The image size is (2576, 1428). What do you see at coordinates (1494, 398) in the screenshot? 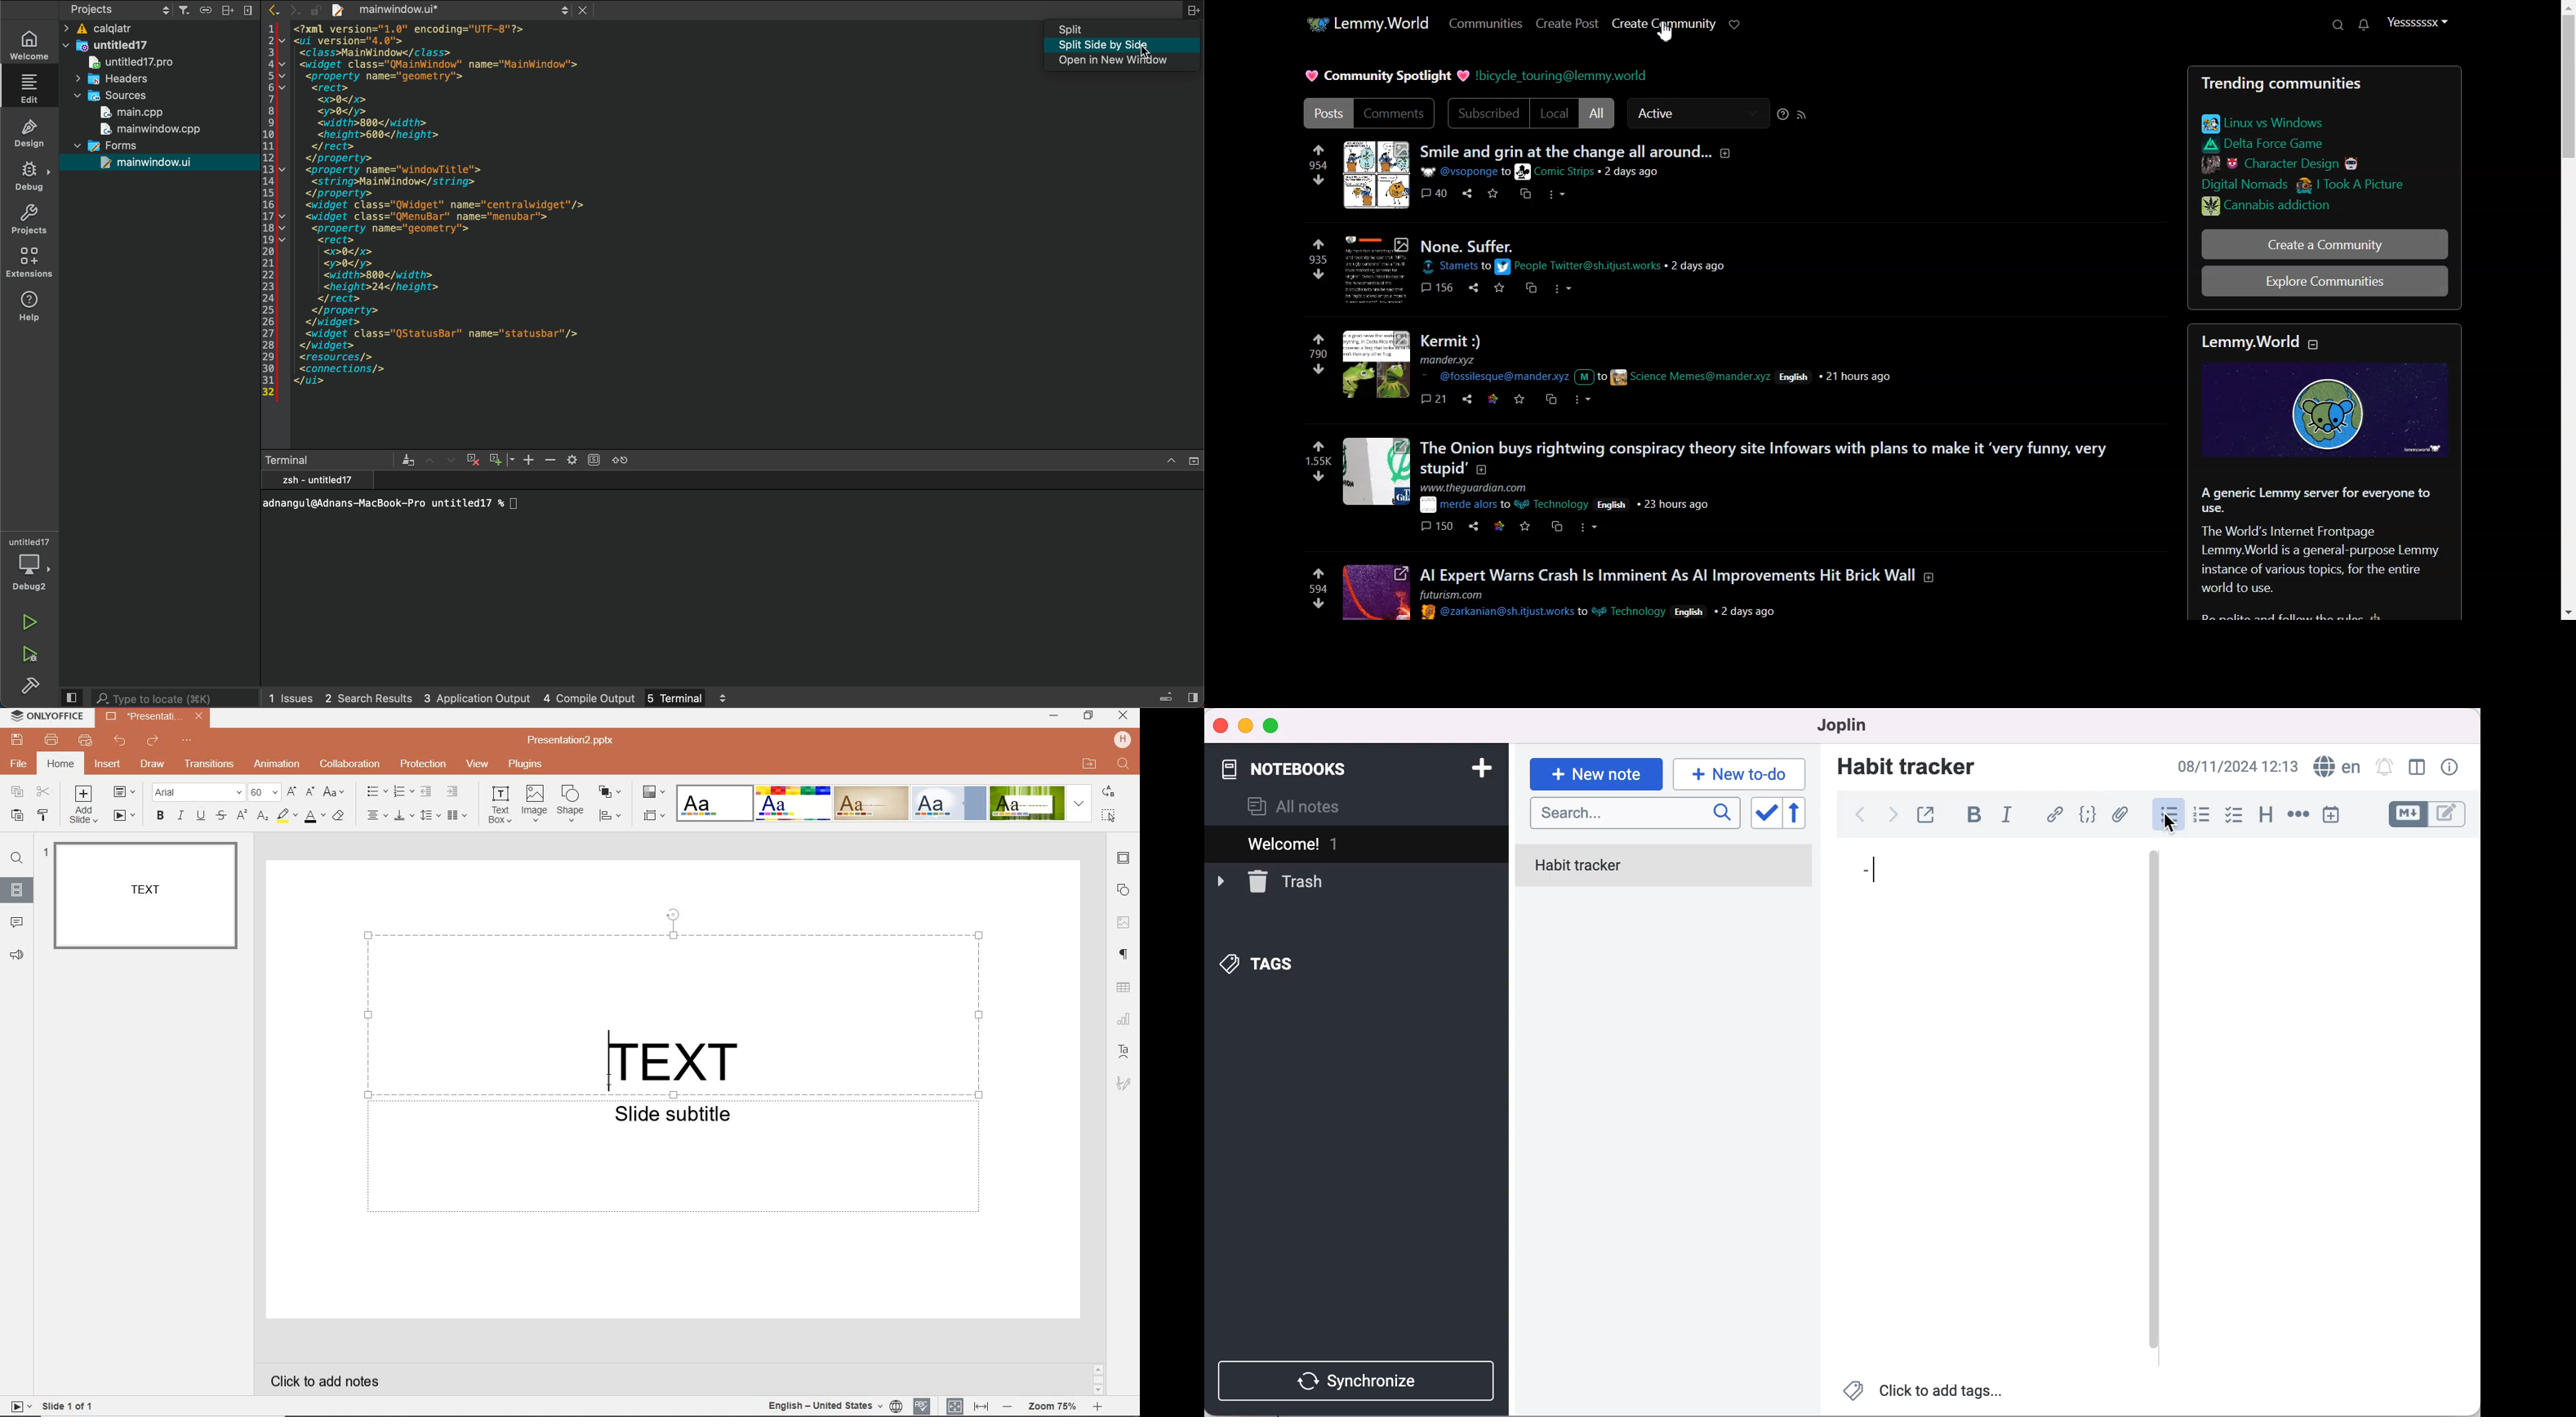
I see `link` at bounding box center [1494, 398].